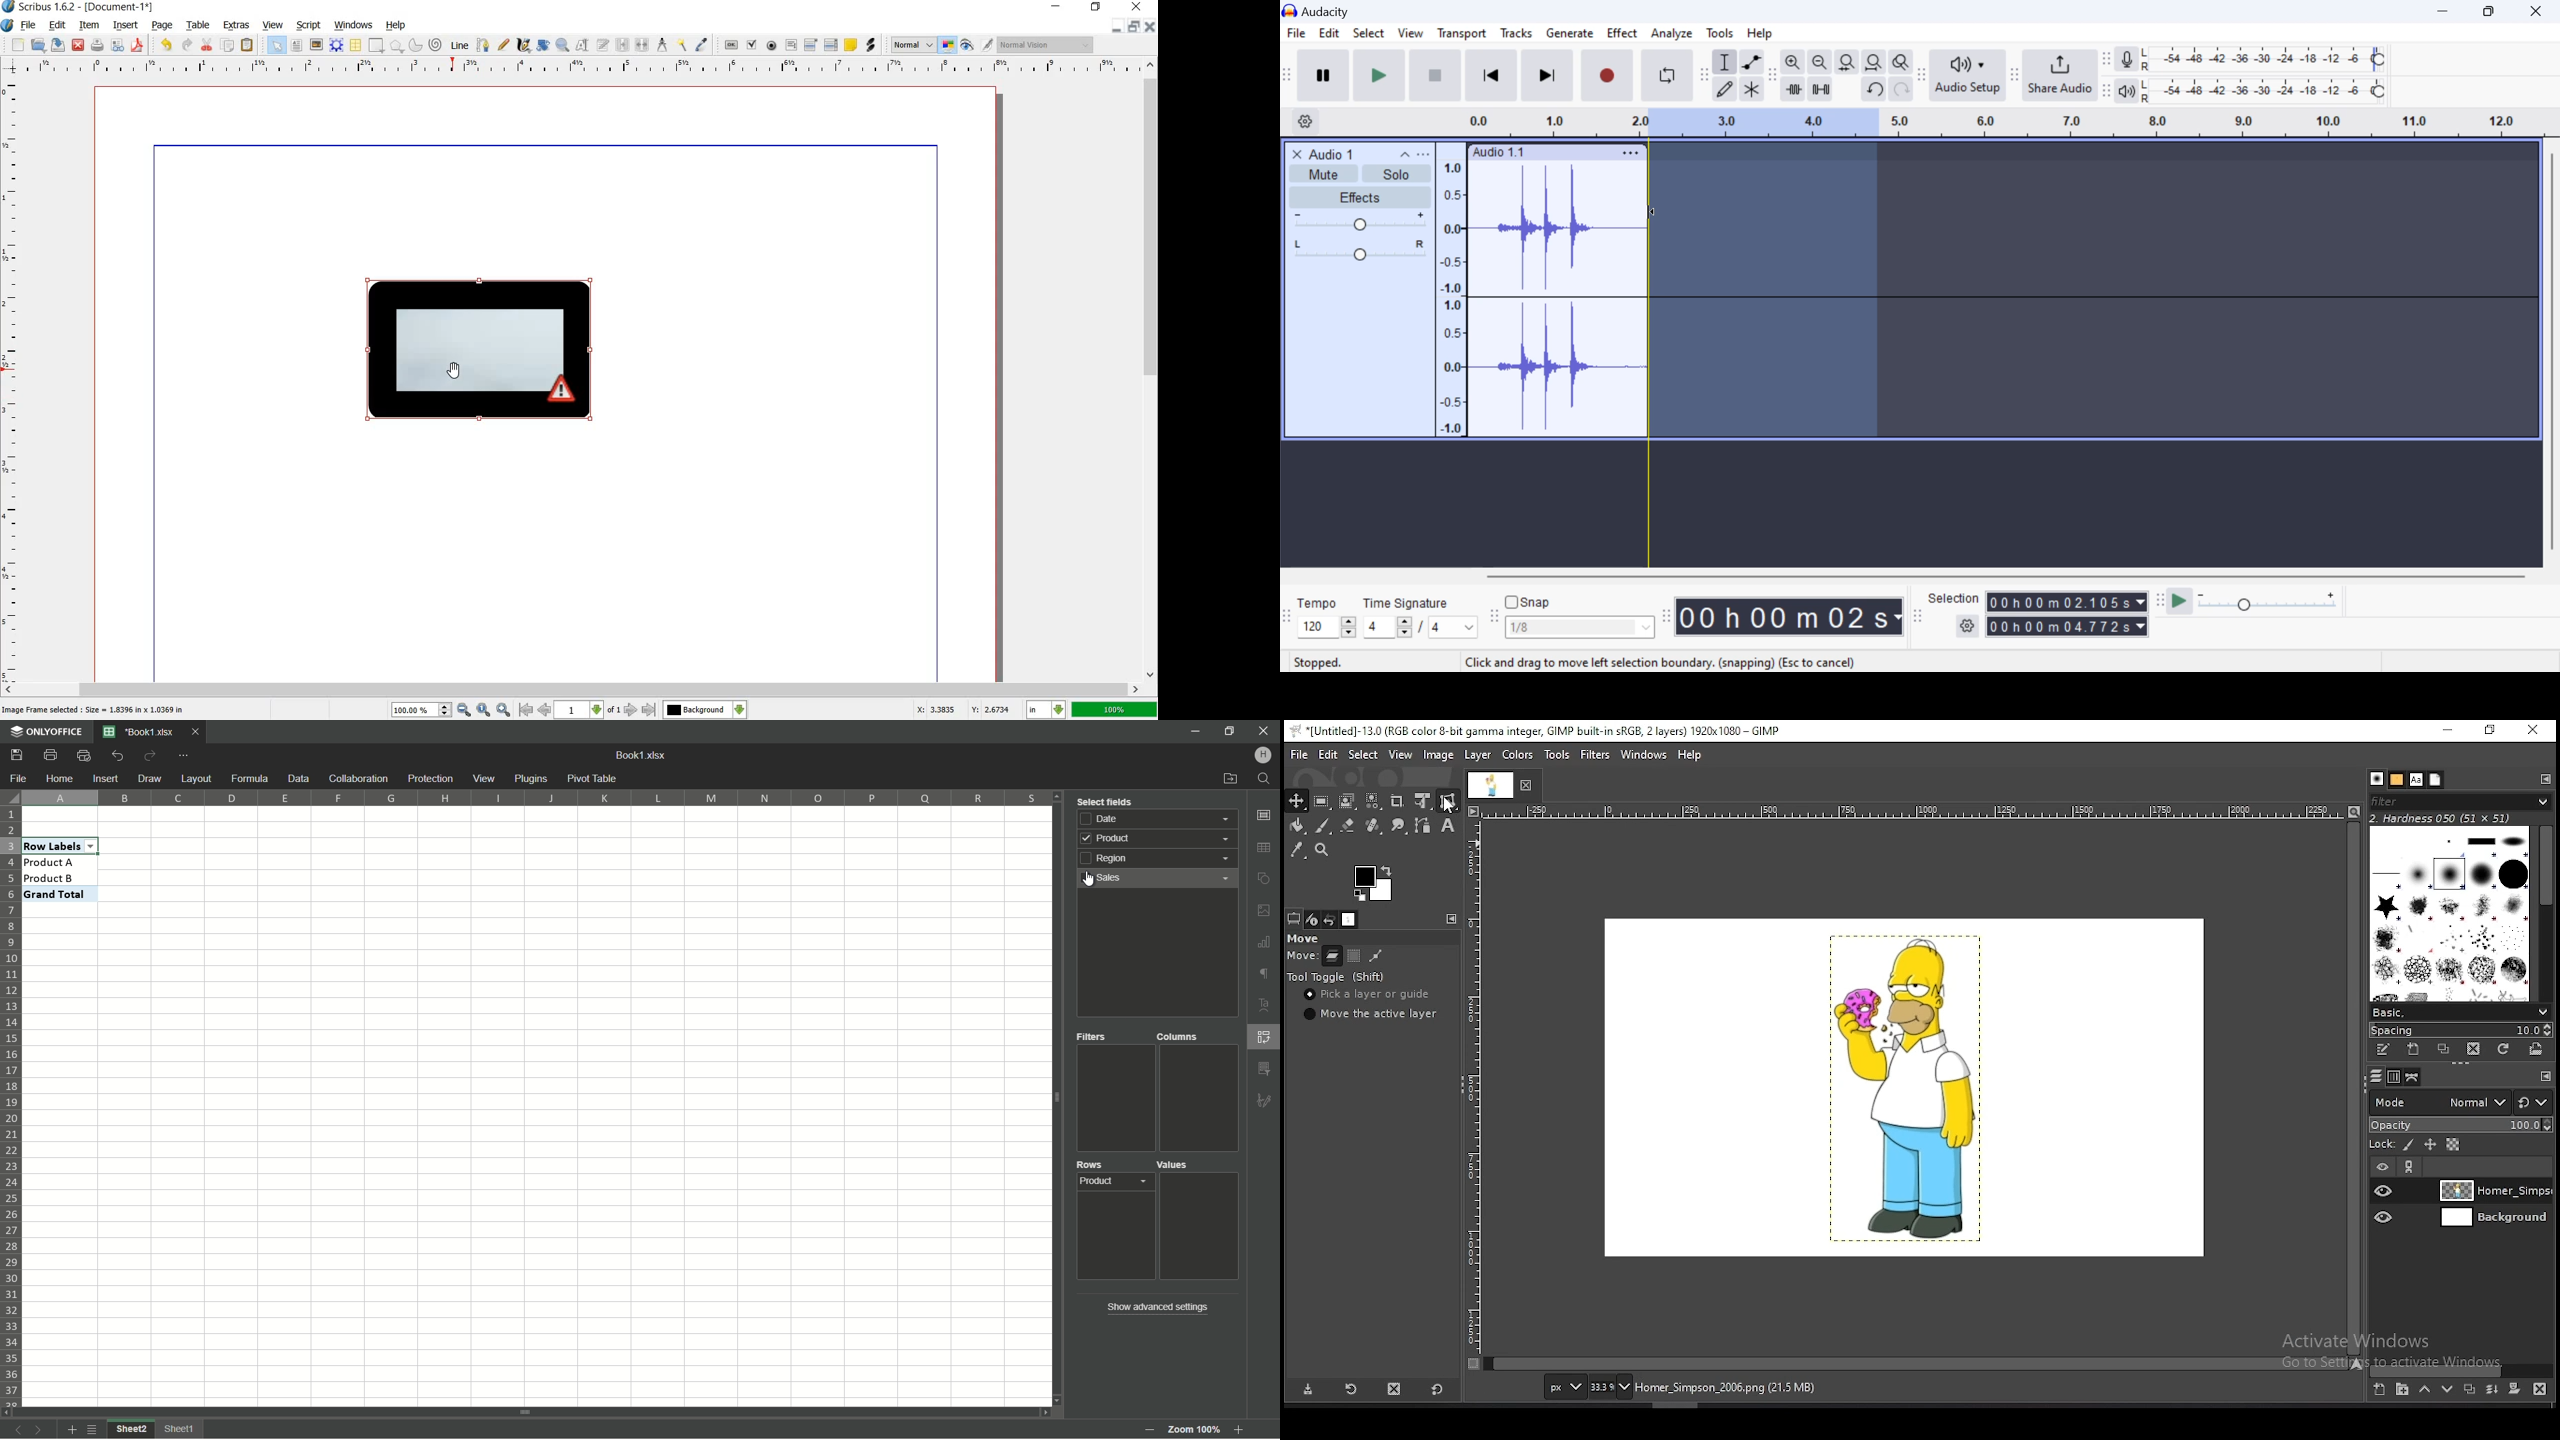 The width and height of the screenshot is (2576, 1456). Describe the element at coordinates (1086, 882) in the screenshot. I see `cursor` at that location.